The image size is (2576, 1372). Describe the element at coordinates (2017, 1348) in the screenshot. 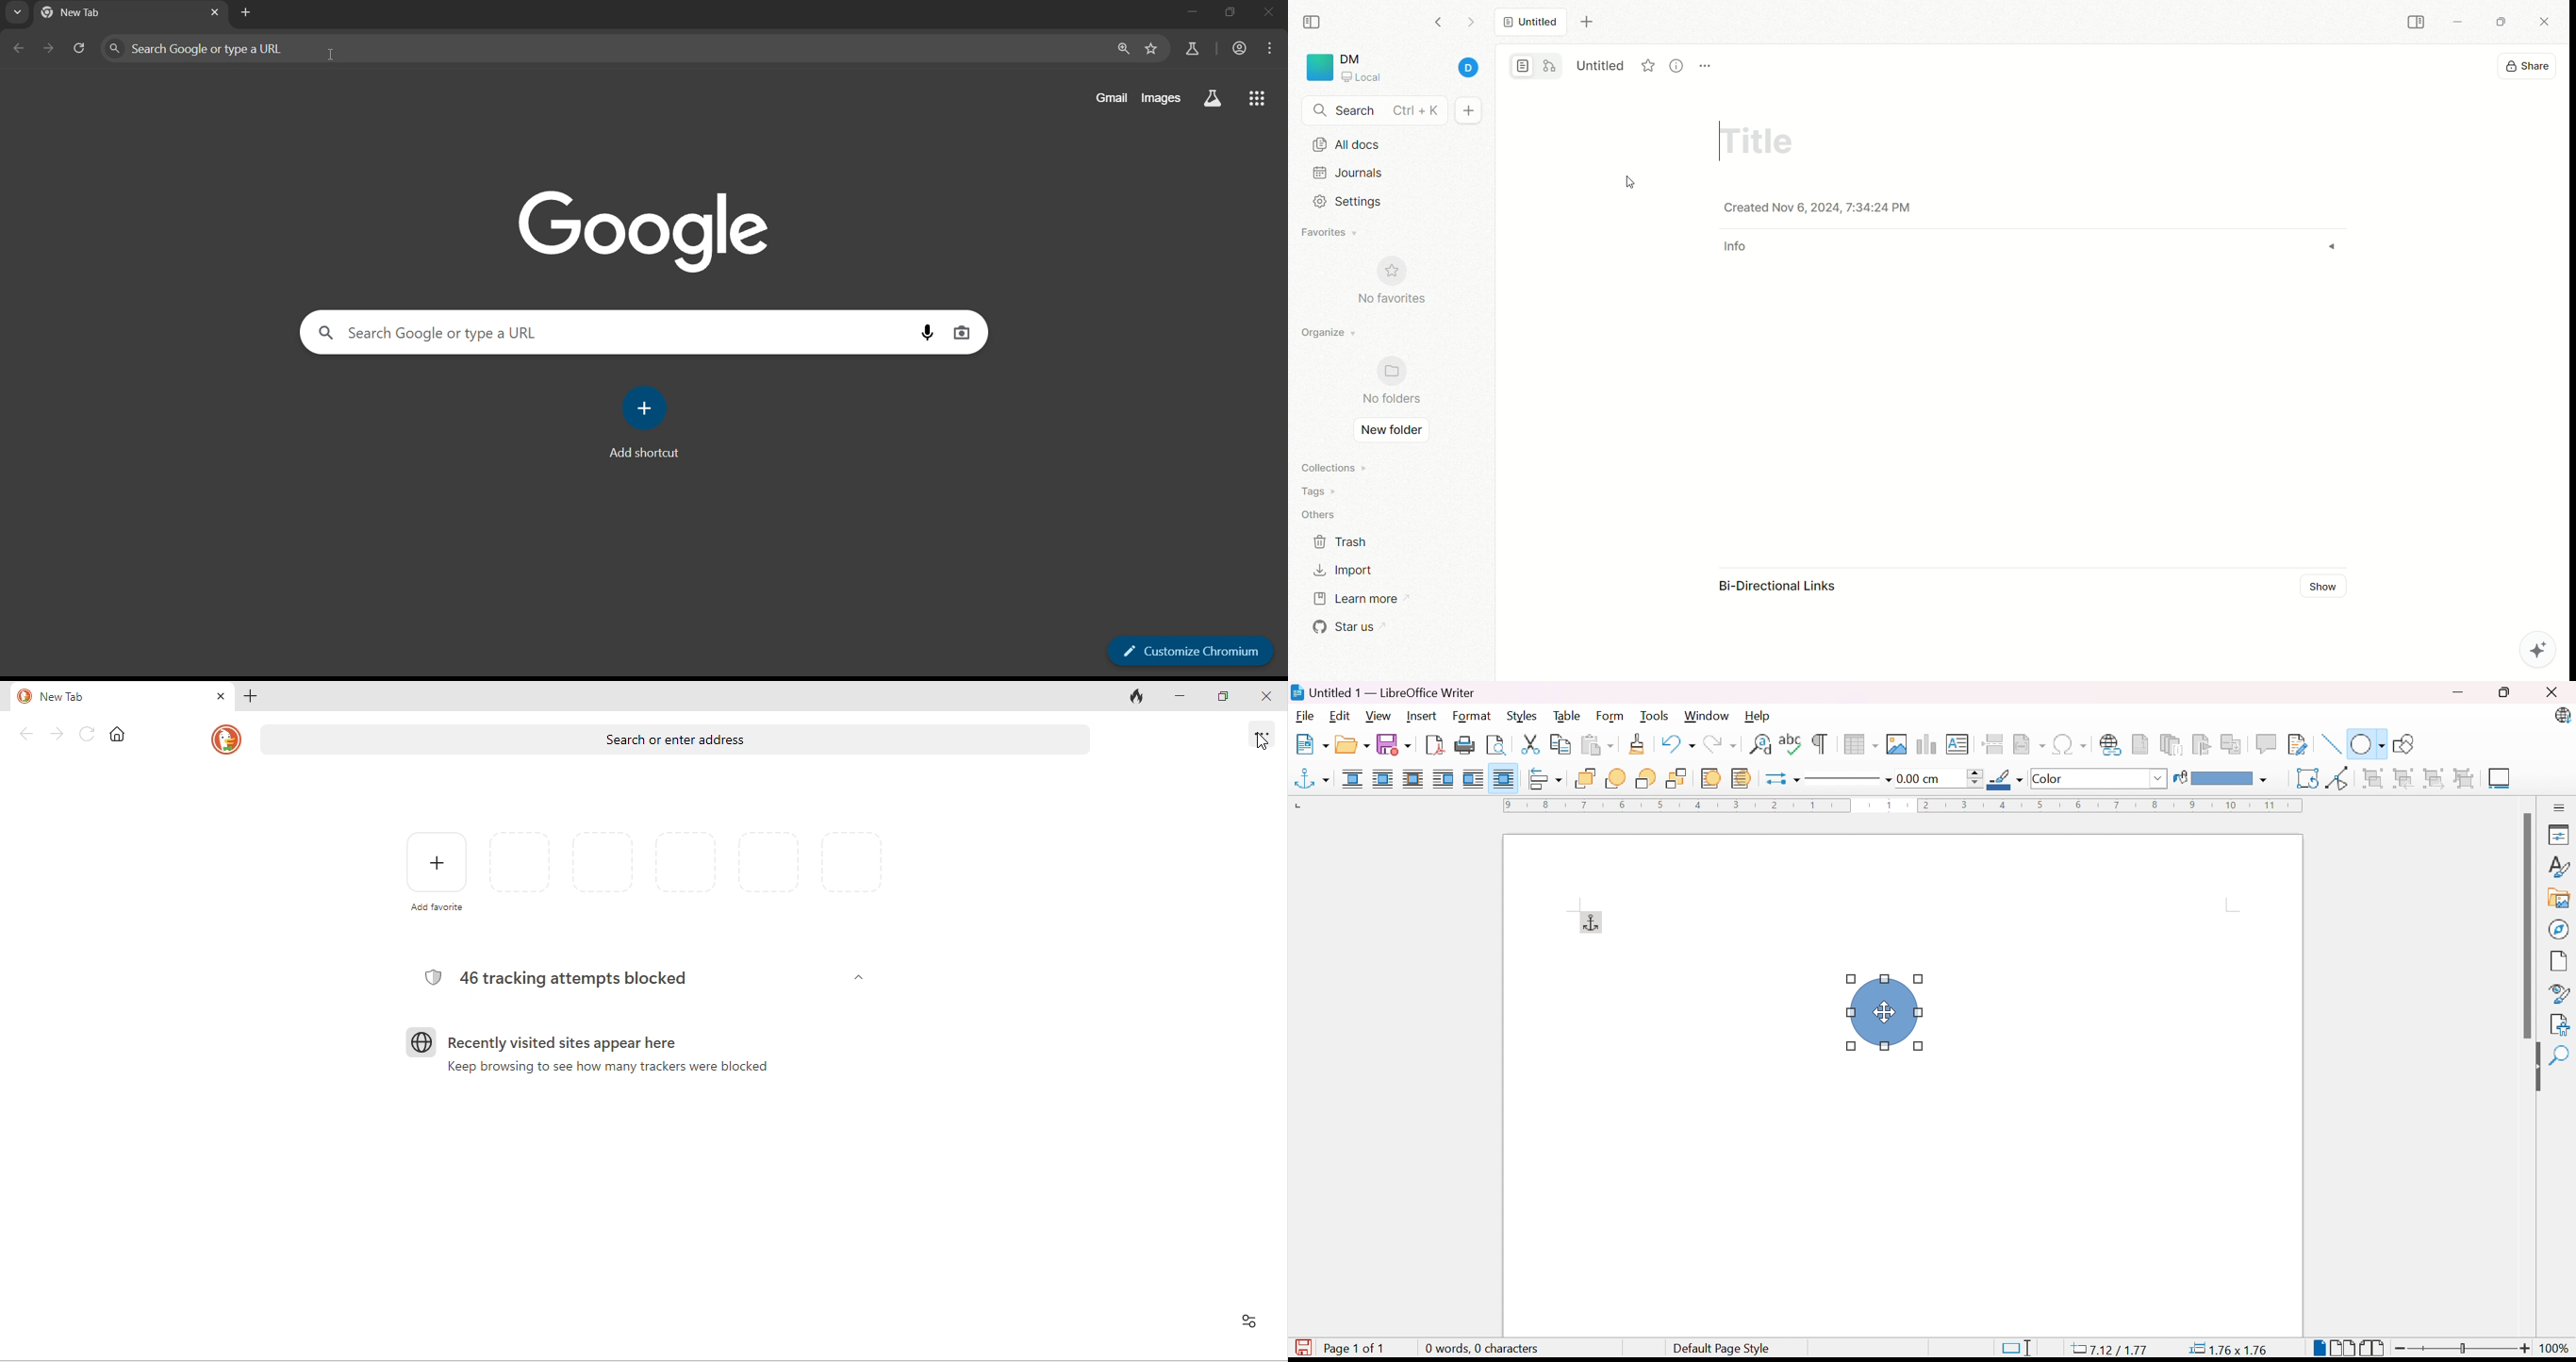

I see `Standard selection. Click to change selection mode.` at that location.